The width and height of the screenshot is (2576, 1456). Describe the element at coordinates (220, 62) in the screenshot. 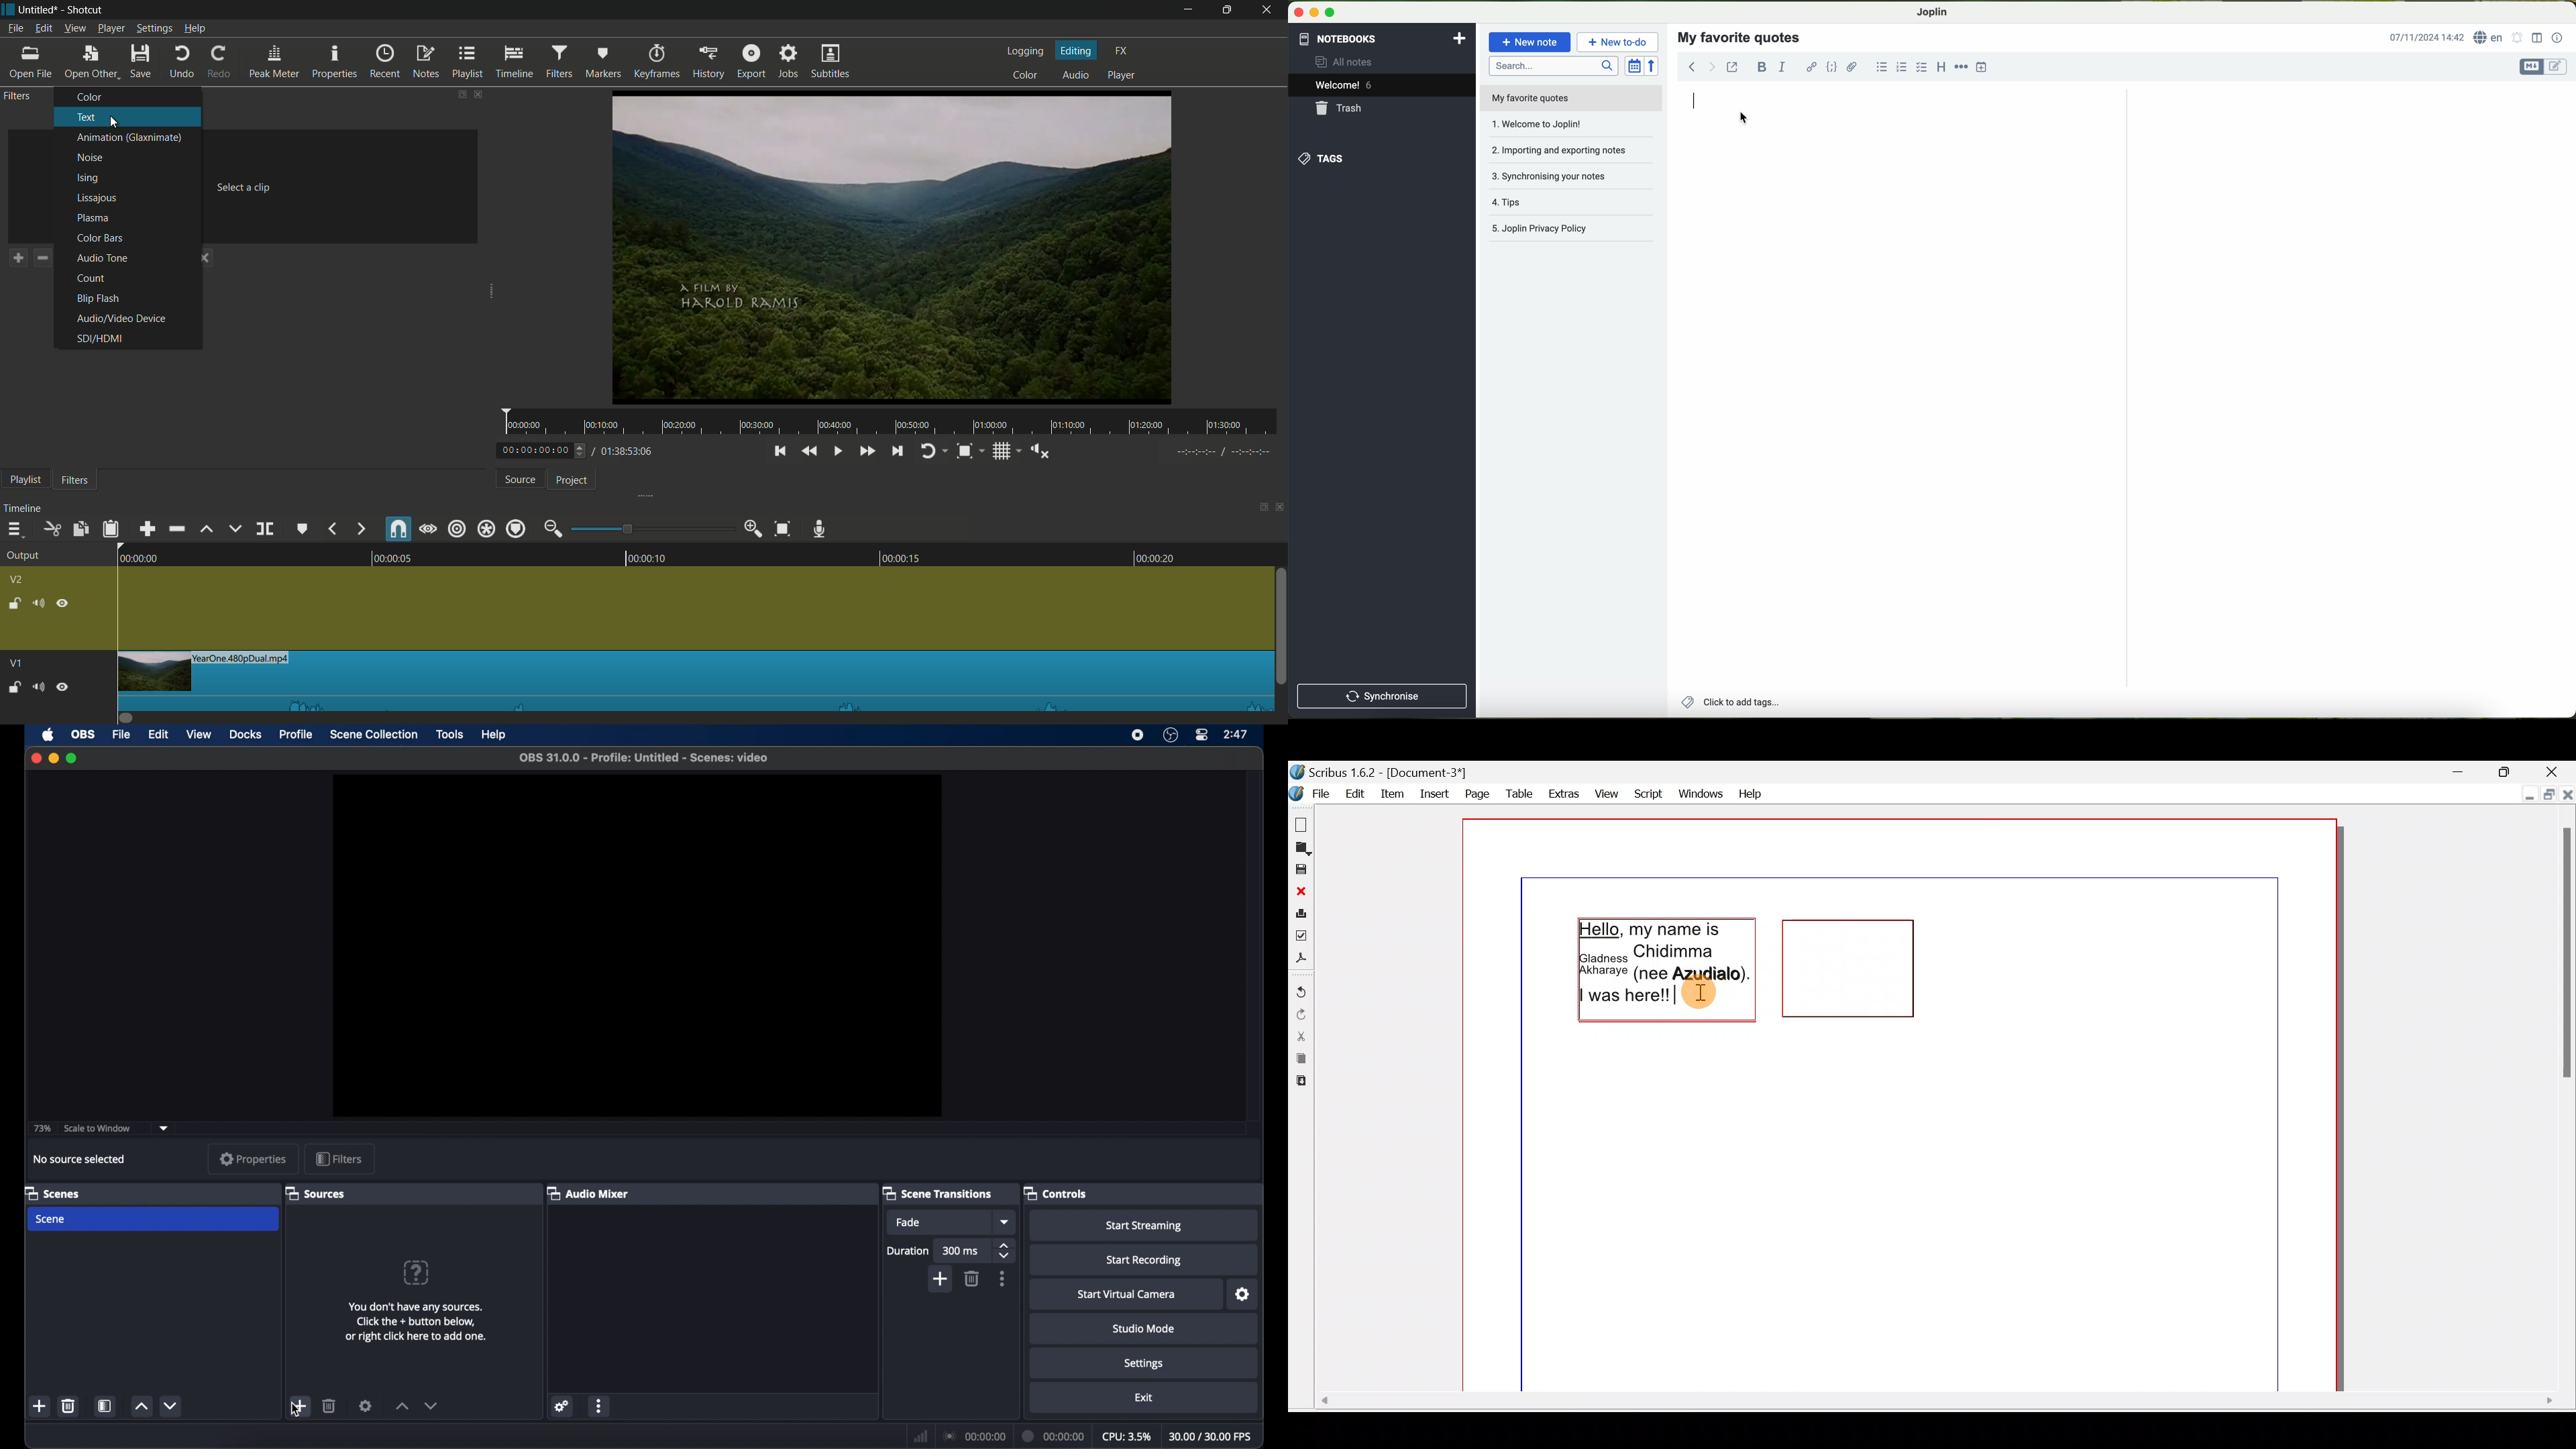

I see `redo` at that location.